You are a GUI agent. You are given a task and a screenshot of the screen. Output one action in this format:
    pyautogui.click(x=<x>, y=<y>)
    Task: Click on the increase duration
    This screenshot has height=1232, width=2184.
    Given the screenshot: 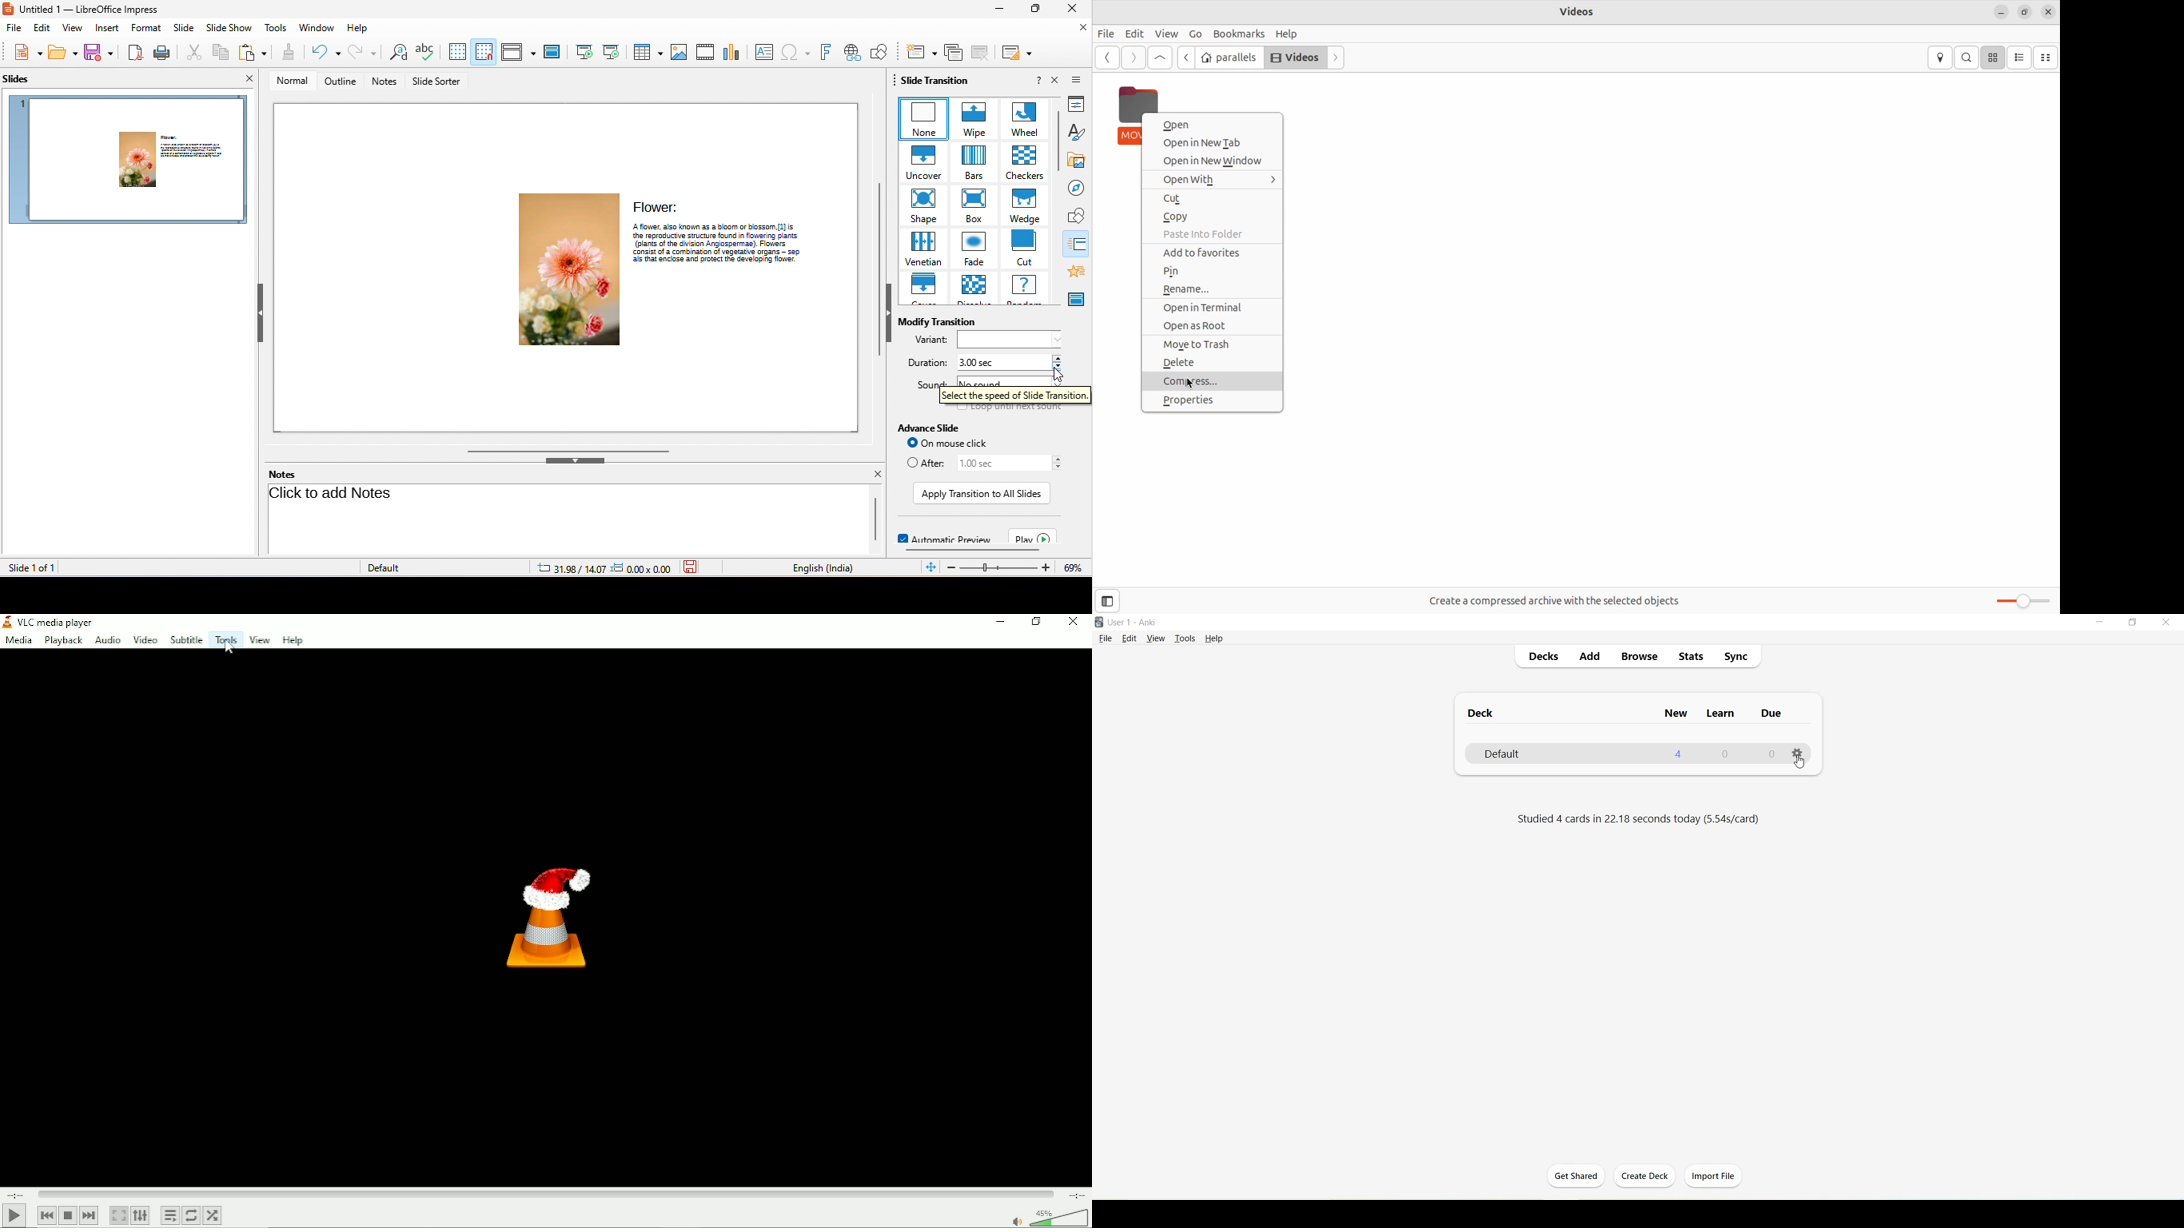 What is the action you would take?
    pyautogui.click(x=1059, y=357)
    